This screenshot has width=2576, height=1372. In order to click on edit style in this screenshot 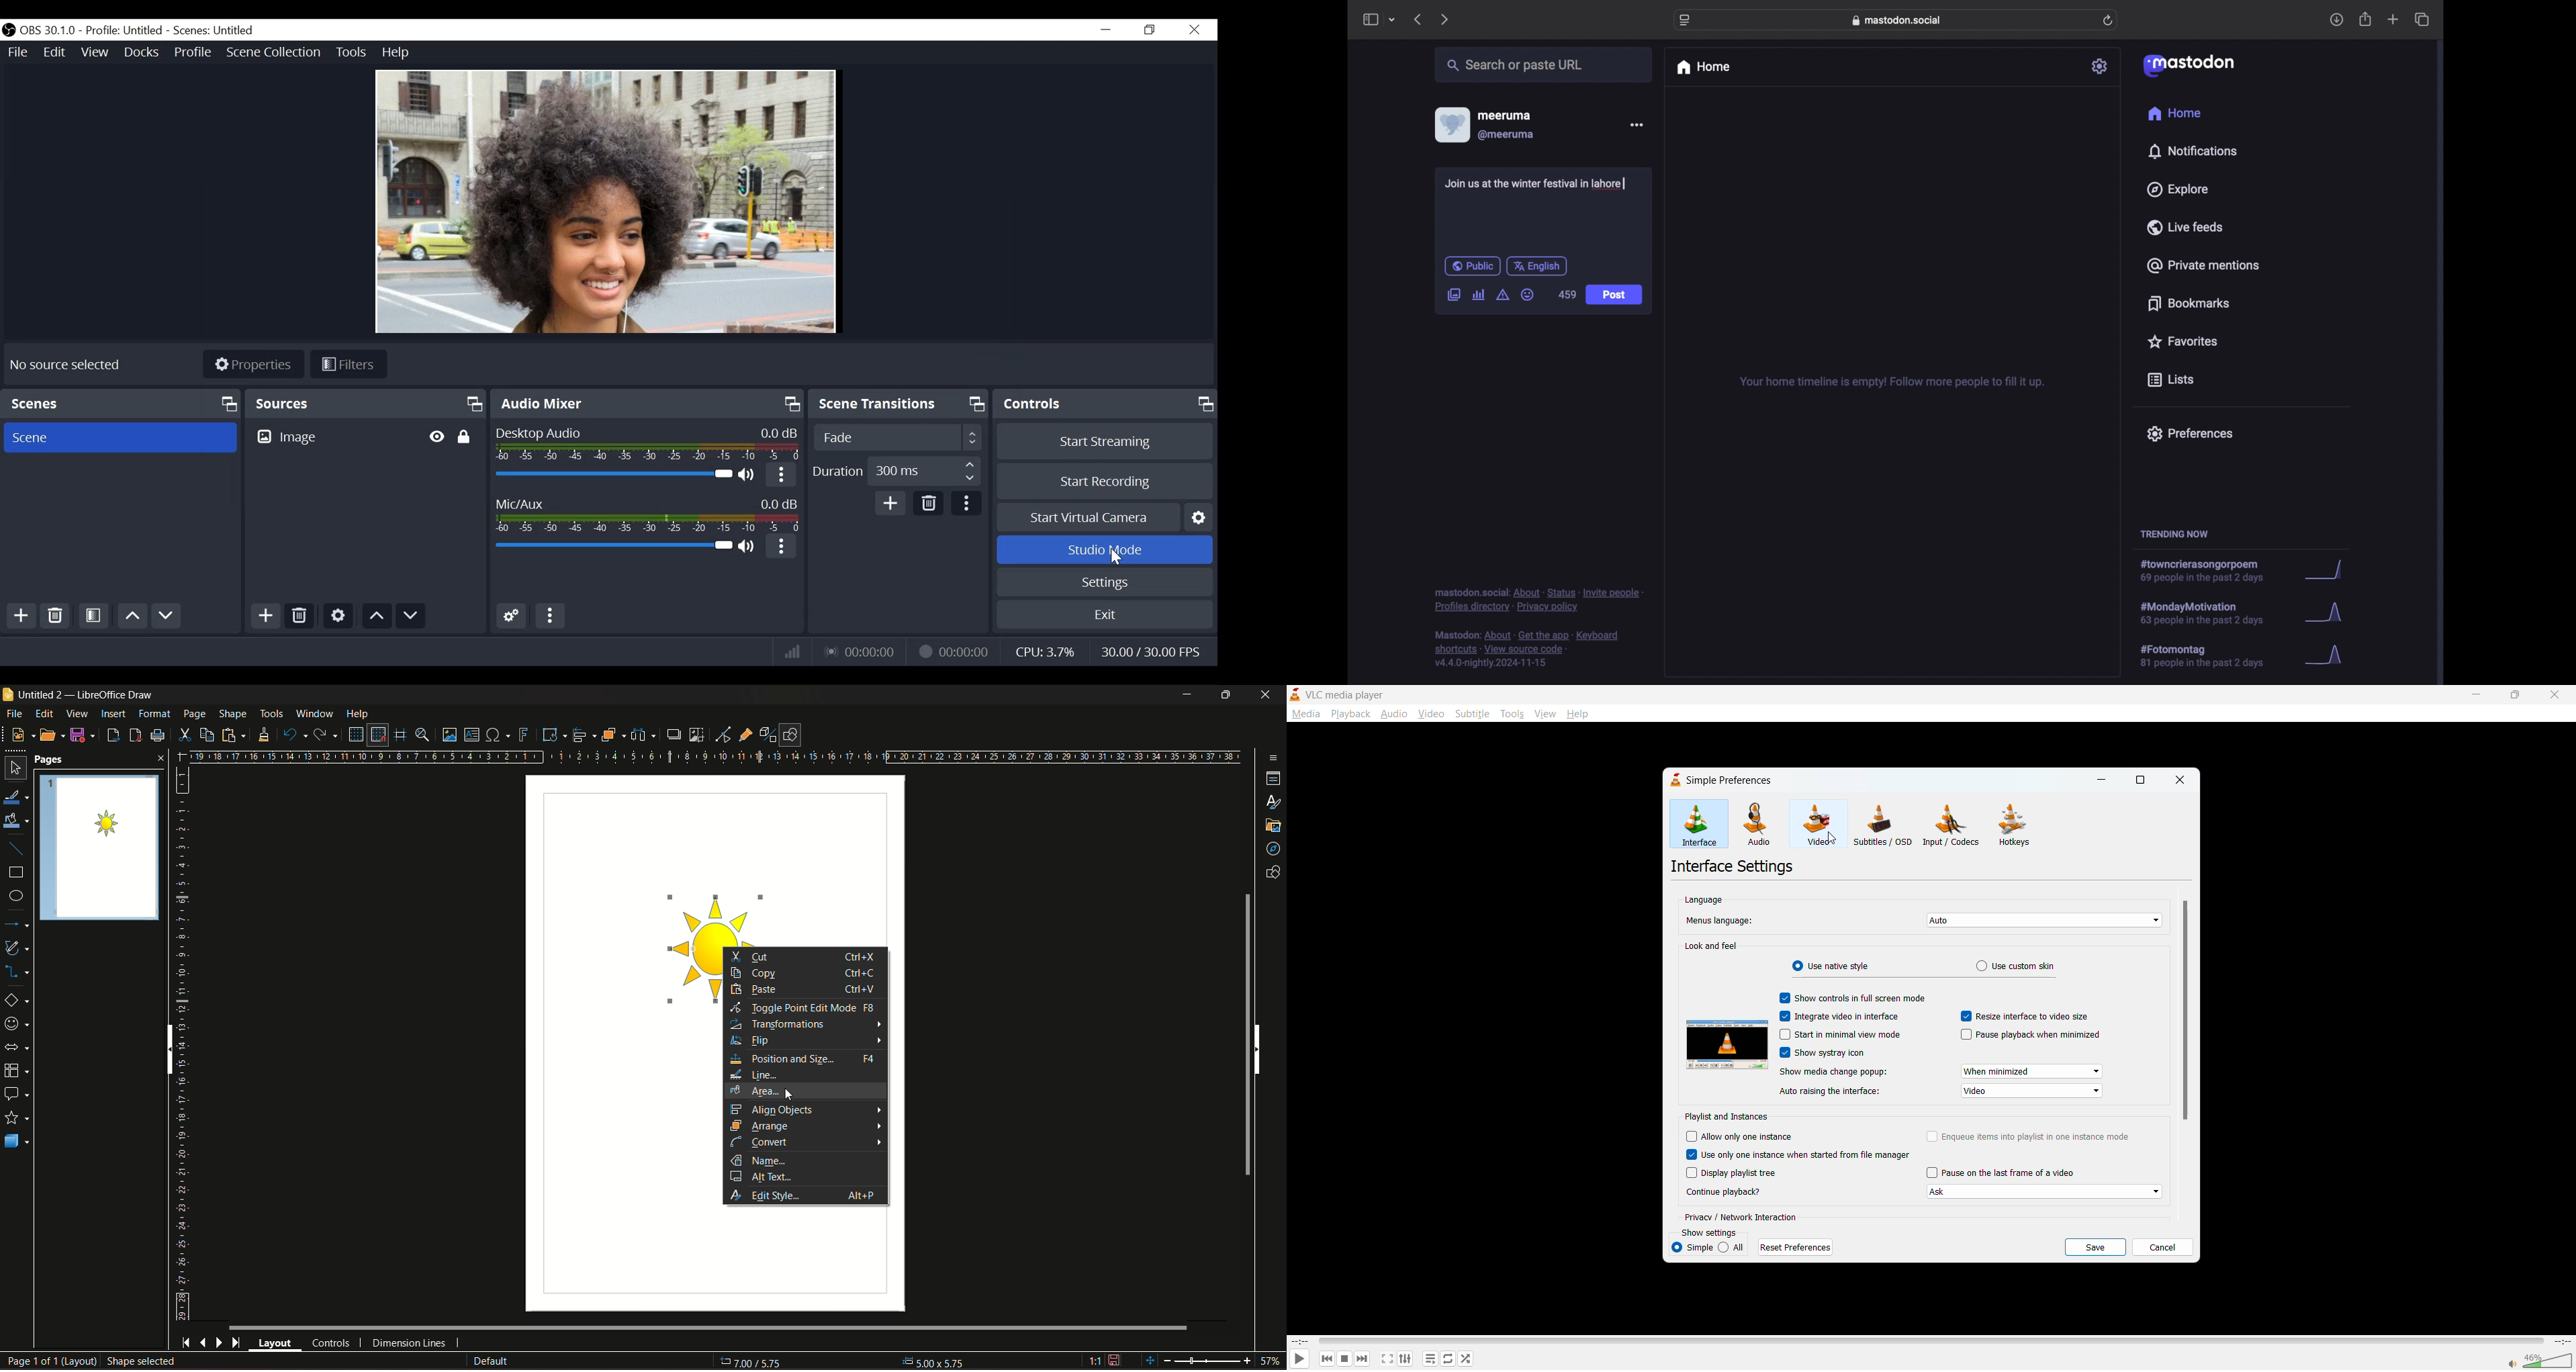, I will do `click(771, 1195)`.